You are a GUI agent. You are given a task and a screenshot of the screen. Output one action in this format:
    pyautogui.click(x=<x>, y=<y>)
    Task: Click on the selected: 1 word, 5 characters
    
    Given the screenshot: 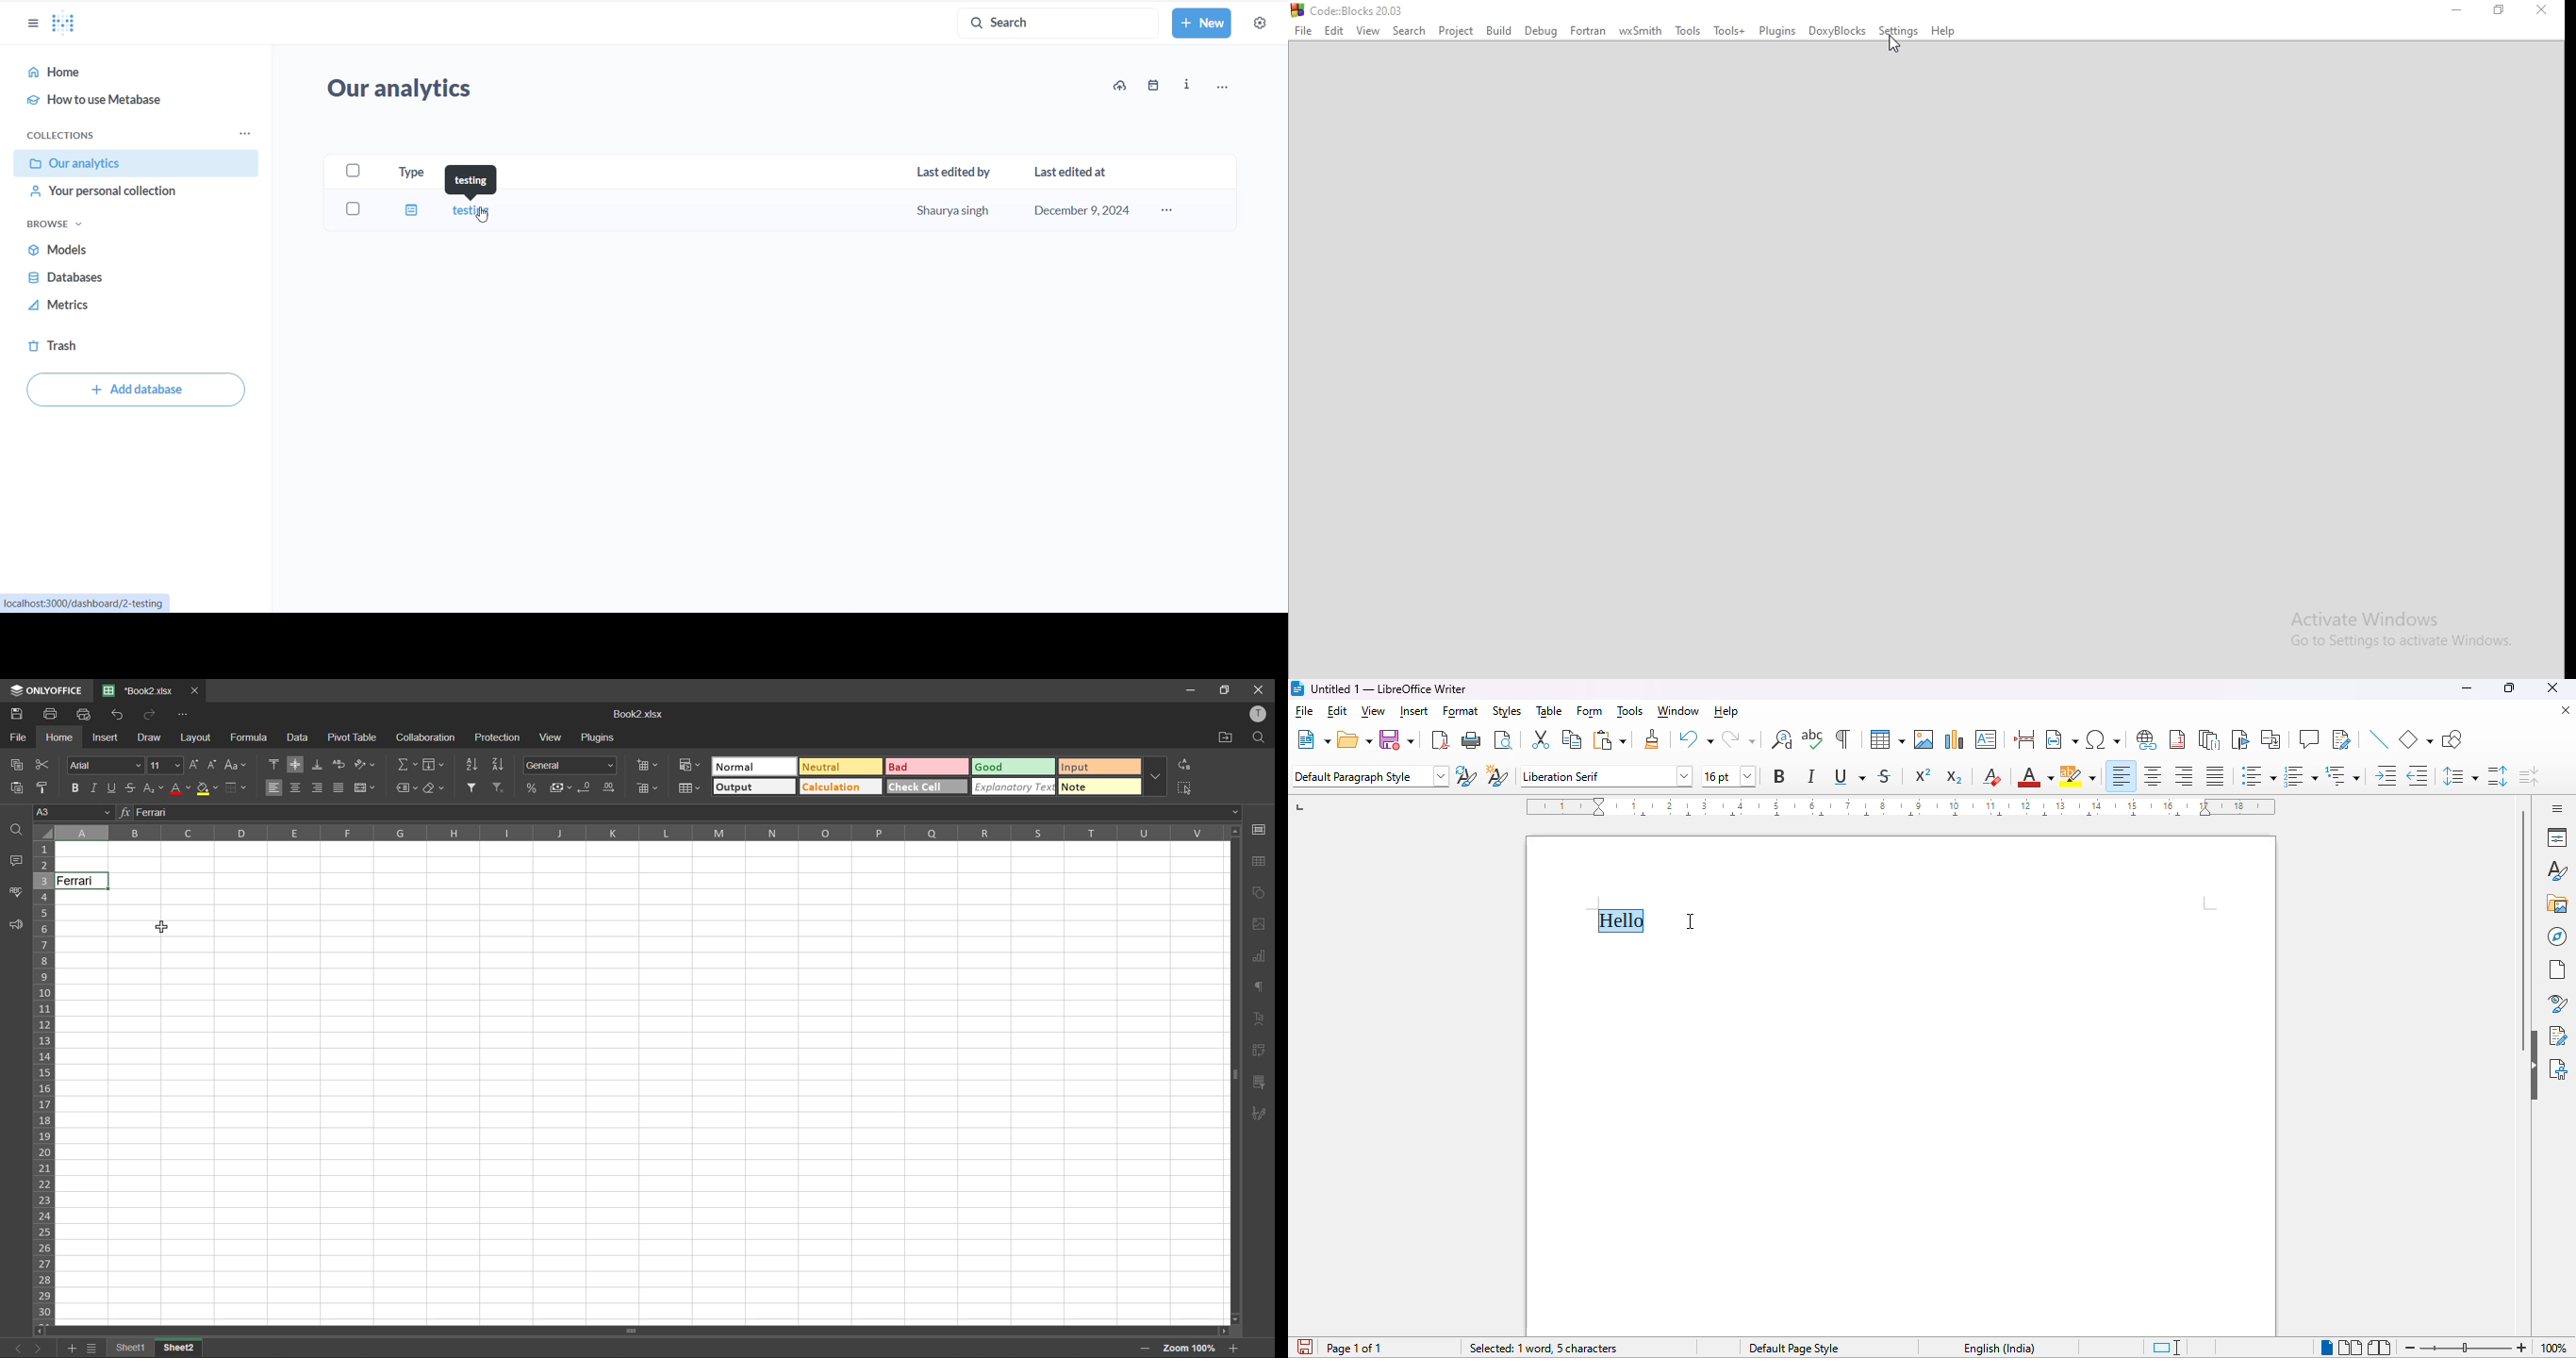 What is the action you would take?
    pyautogui.click(x=1543, y=1348)
    